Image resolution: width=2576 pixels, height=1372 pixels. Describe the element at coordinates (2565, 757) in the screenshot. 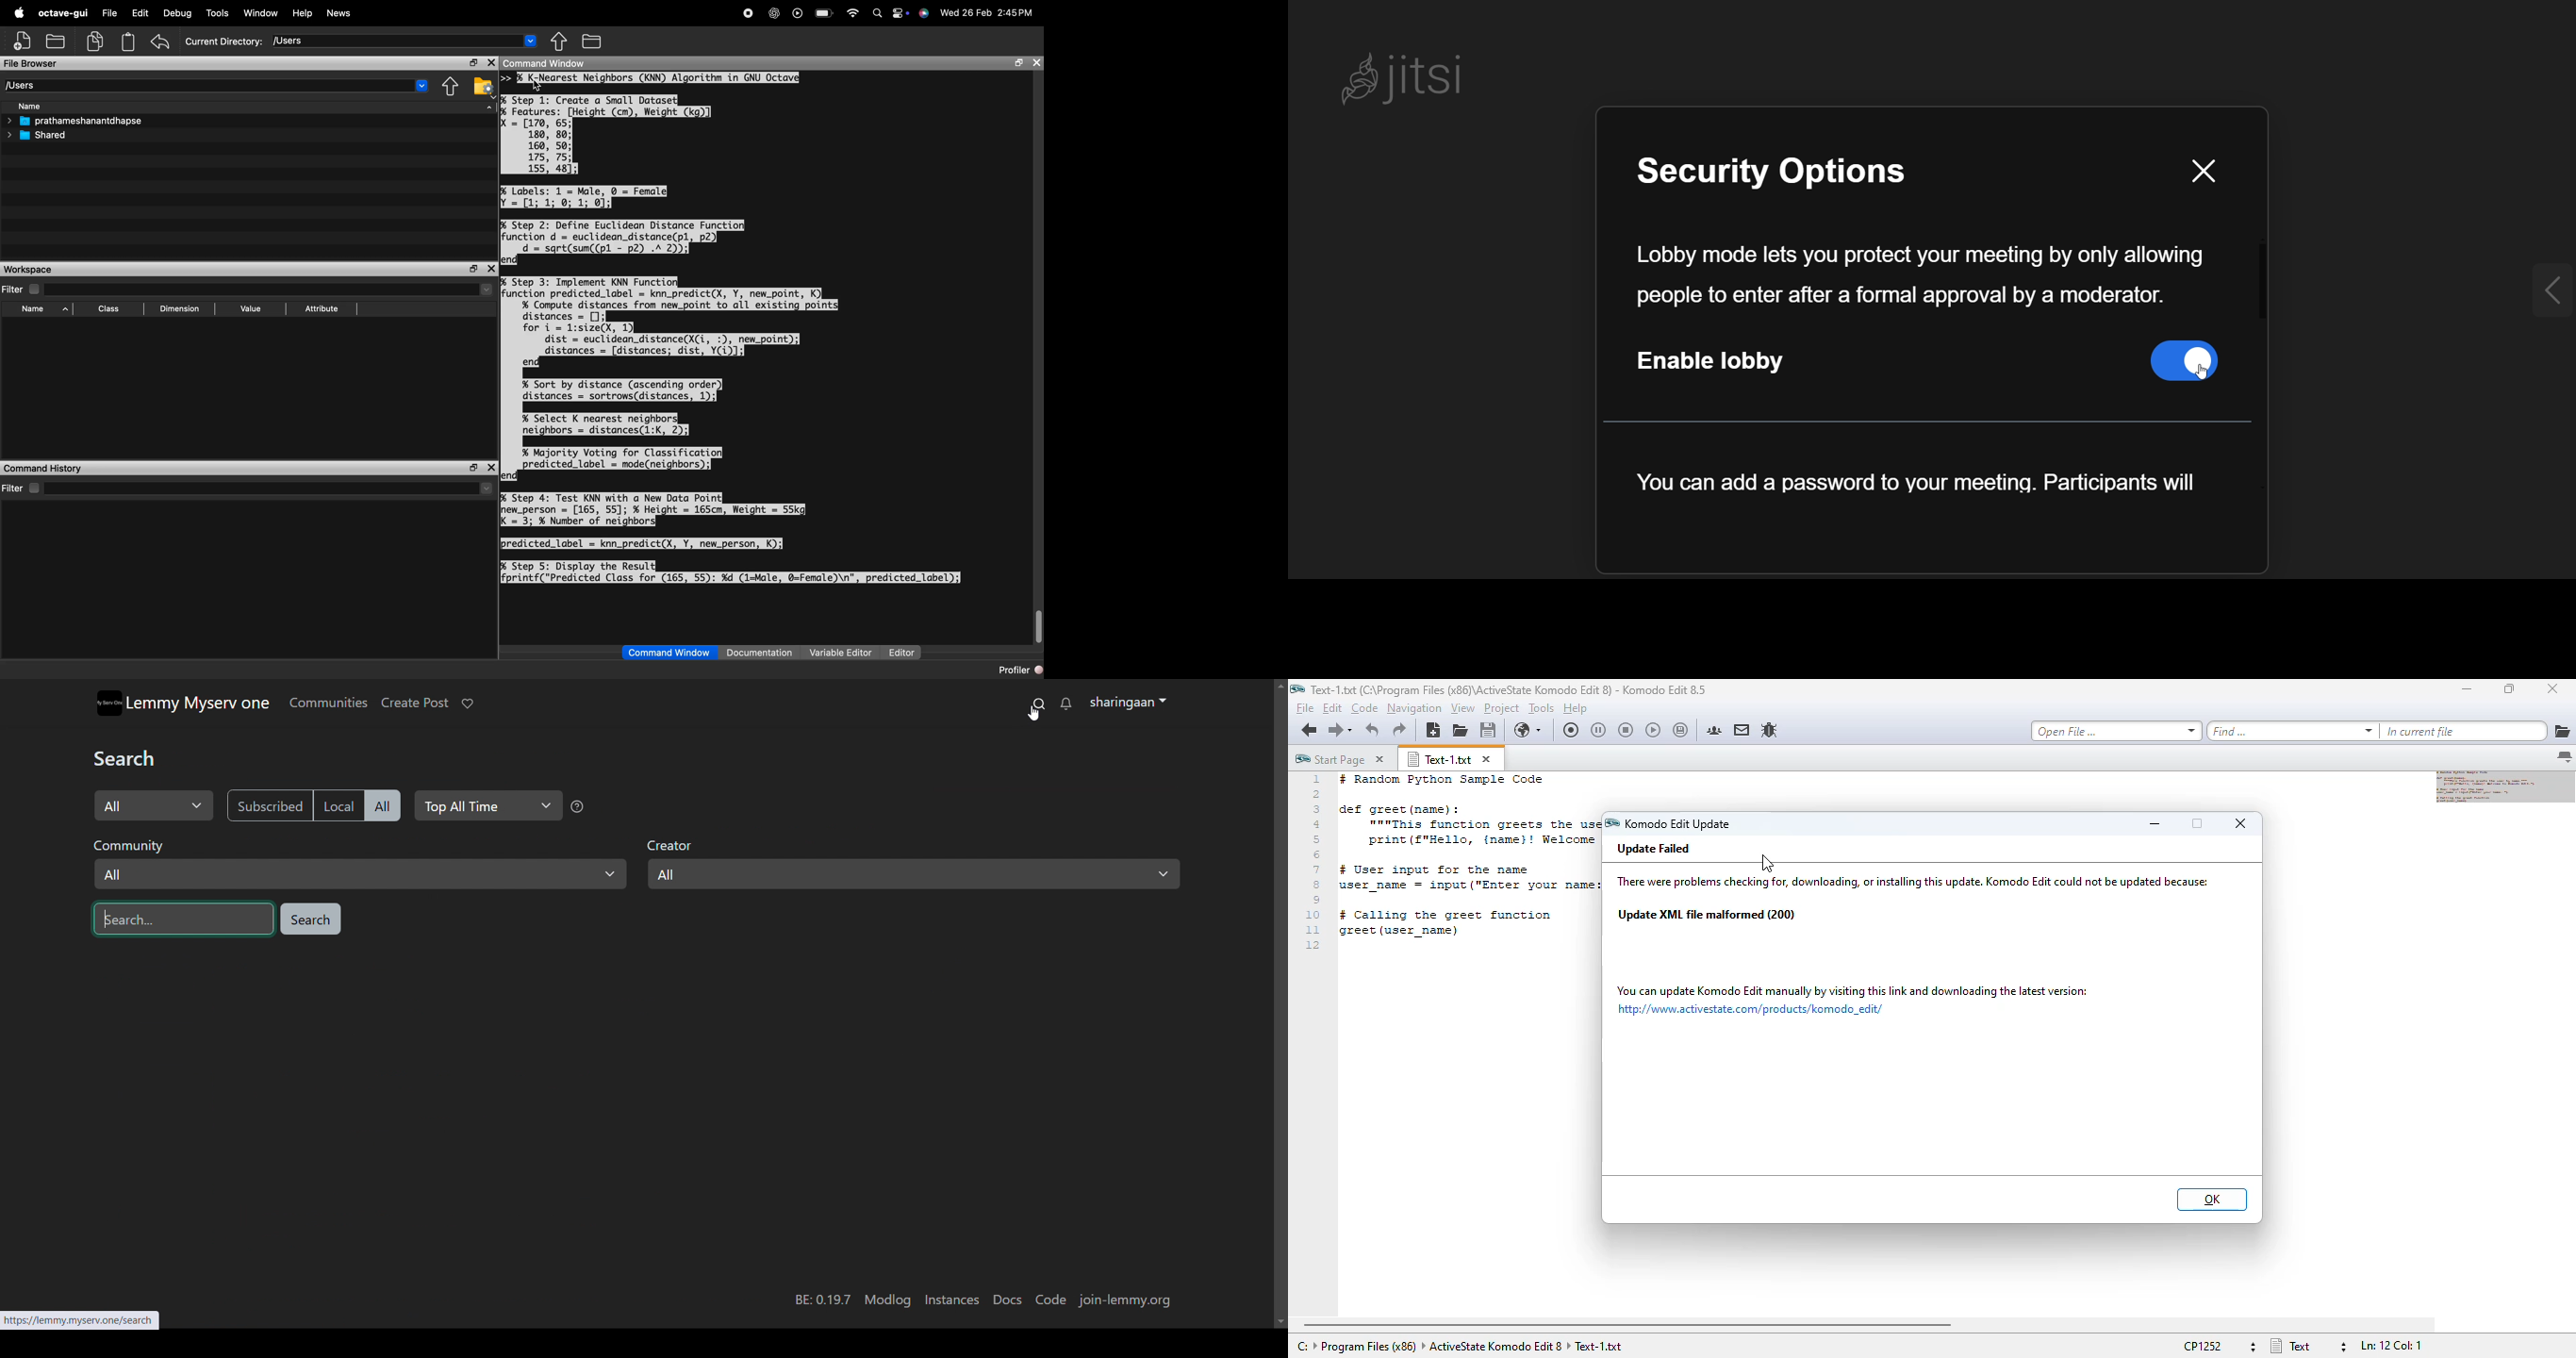

I see `list all tabs` at that location.